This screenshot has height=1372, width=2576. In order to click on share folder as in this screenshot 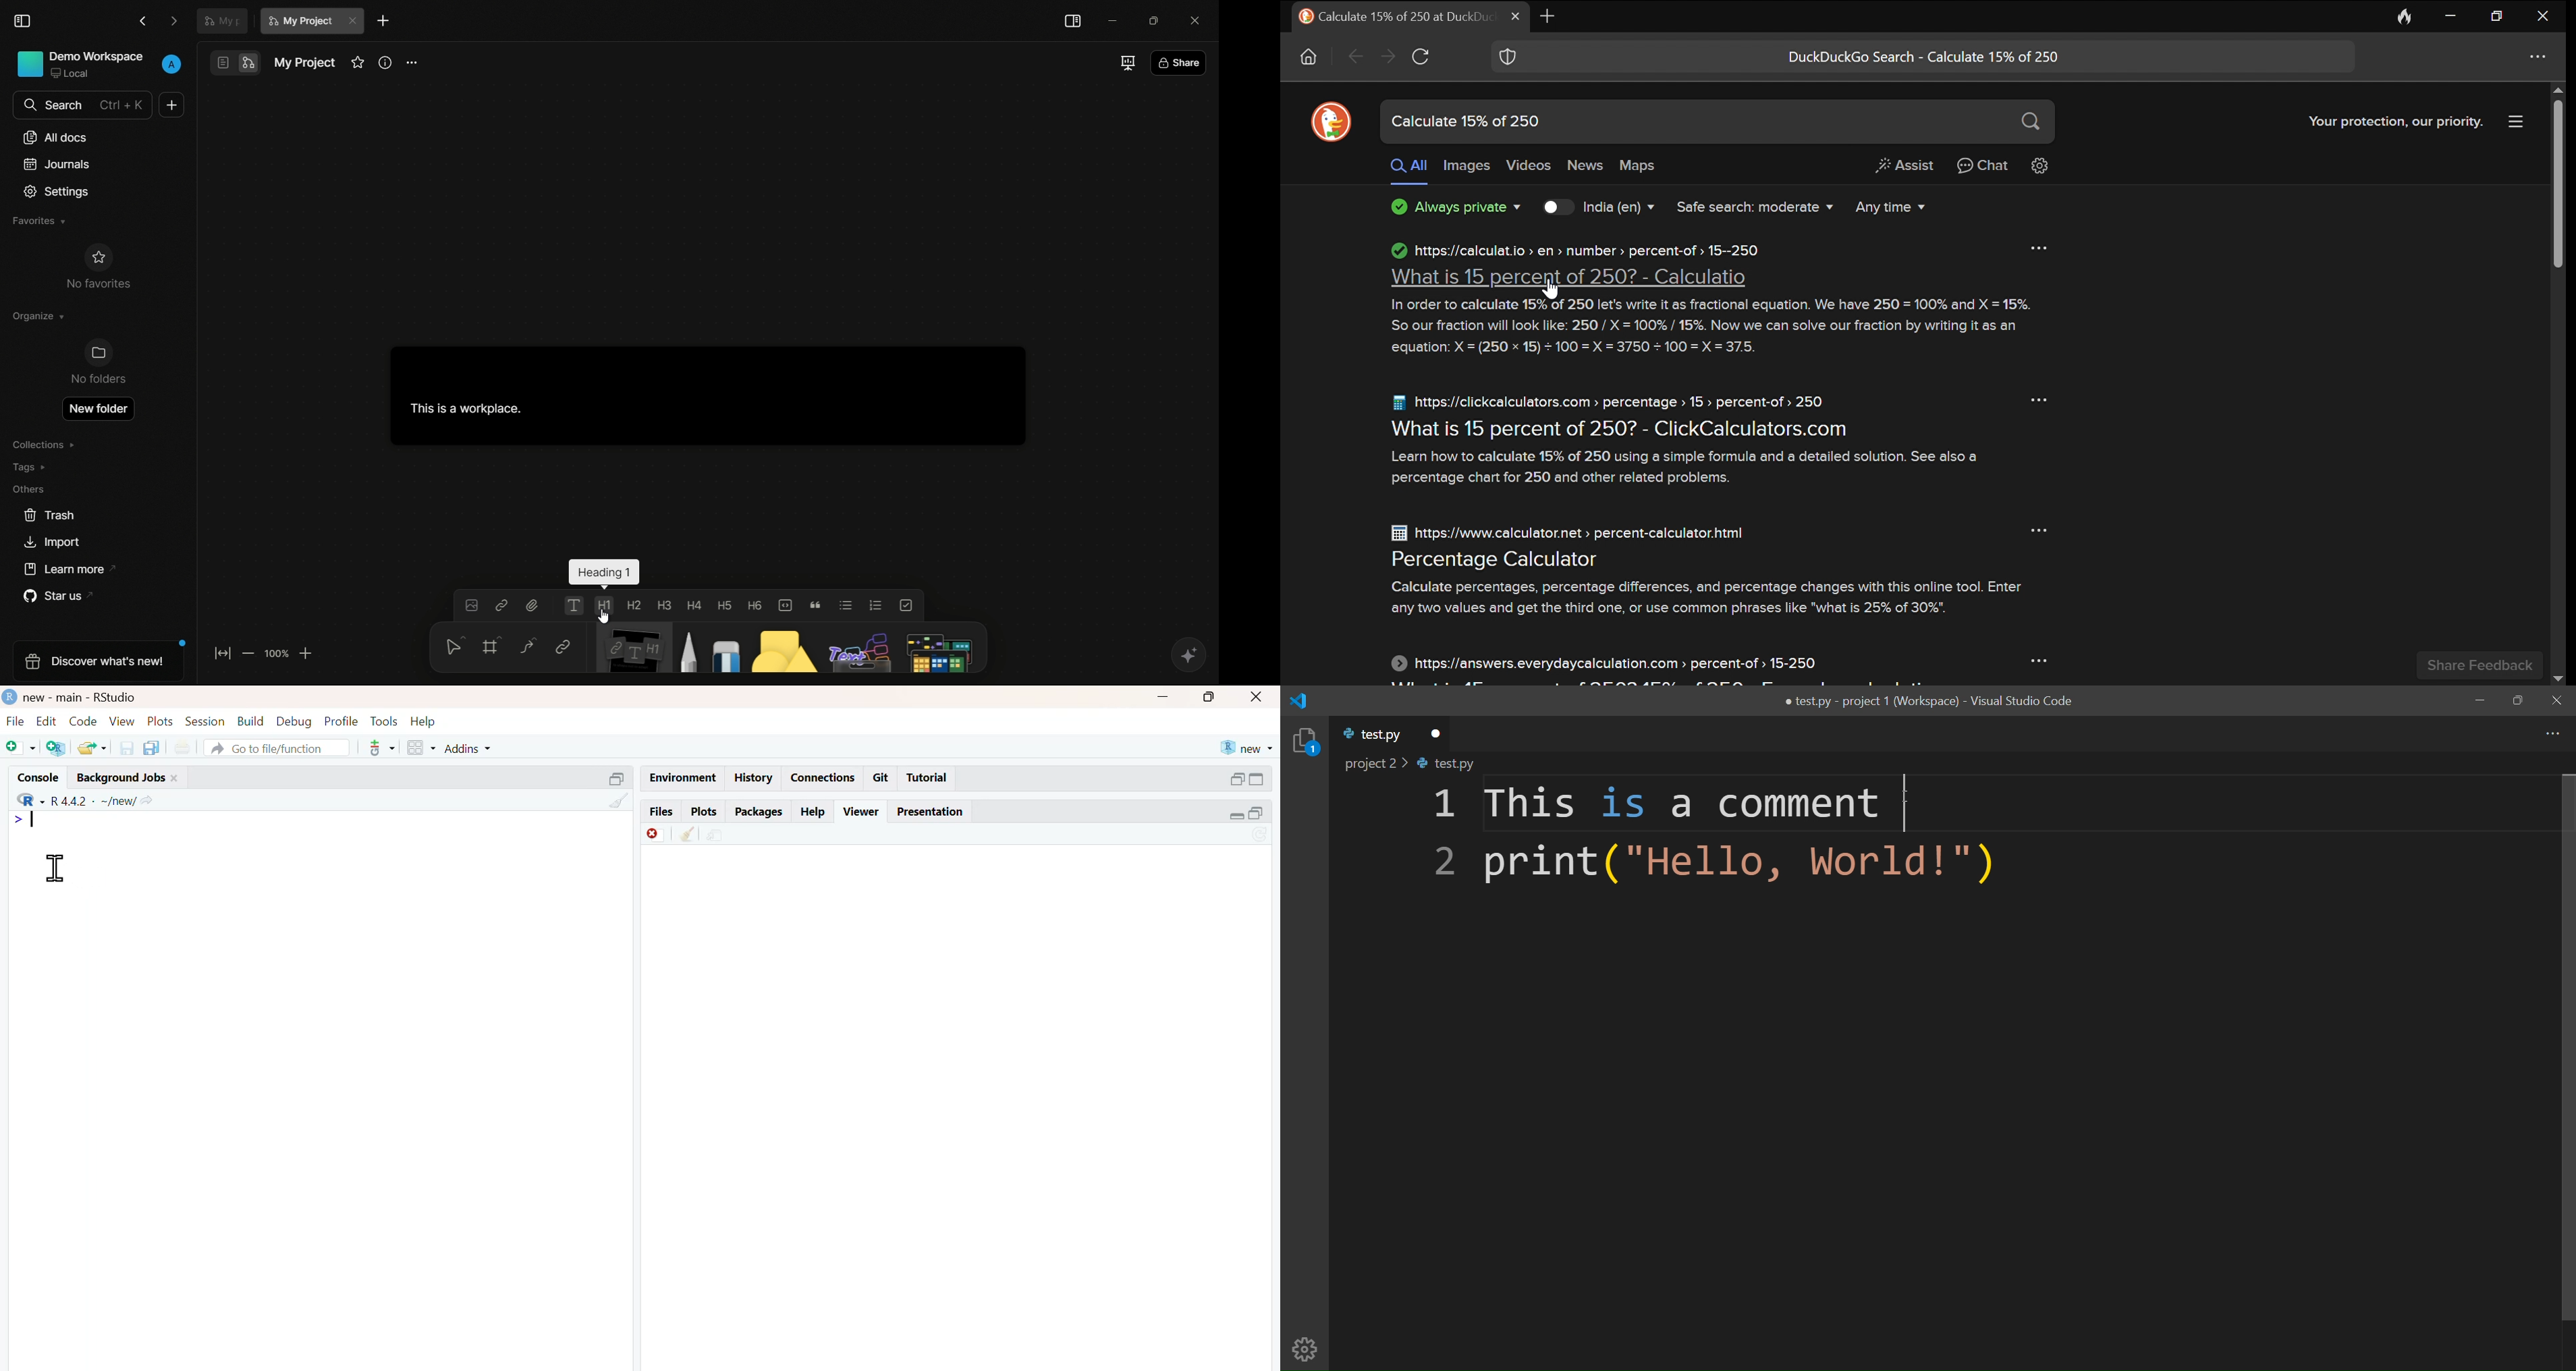, I will do `click(94, 748)`.